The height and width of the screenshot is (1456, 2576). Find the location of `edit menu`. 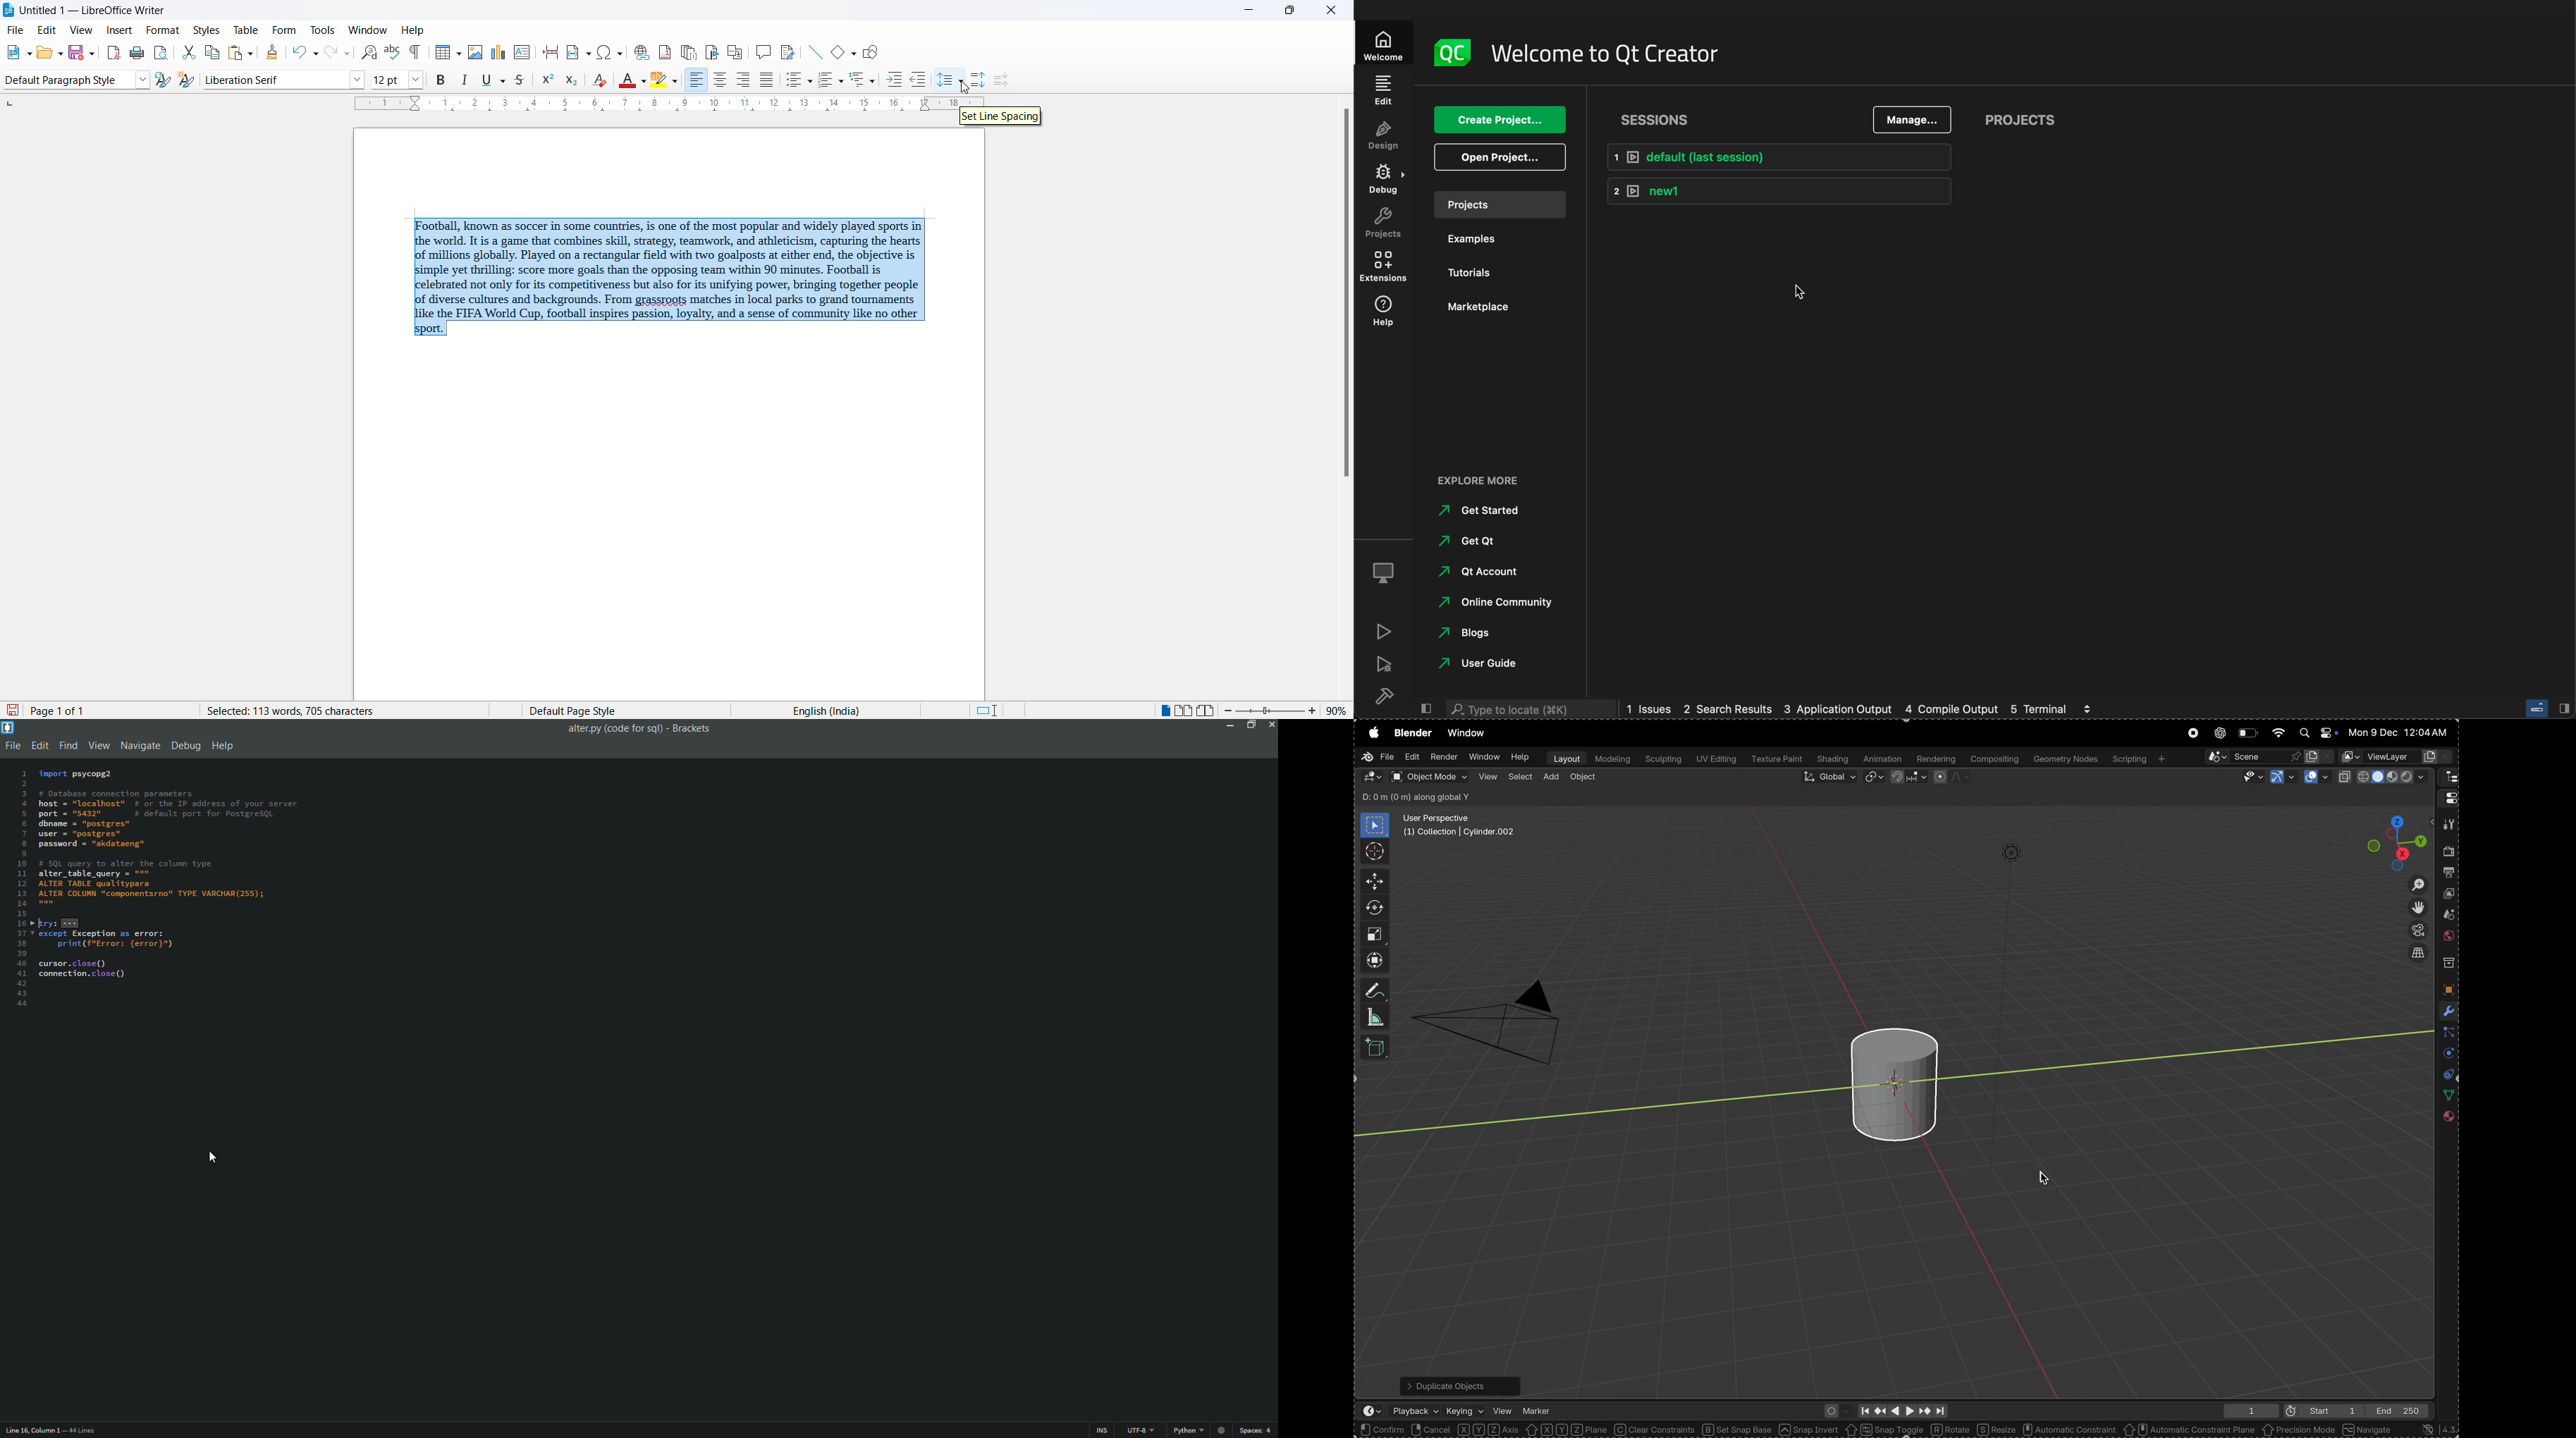

edit menu is located at coordinates (39, 746).